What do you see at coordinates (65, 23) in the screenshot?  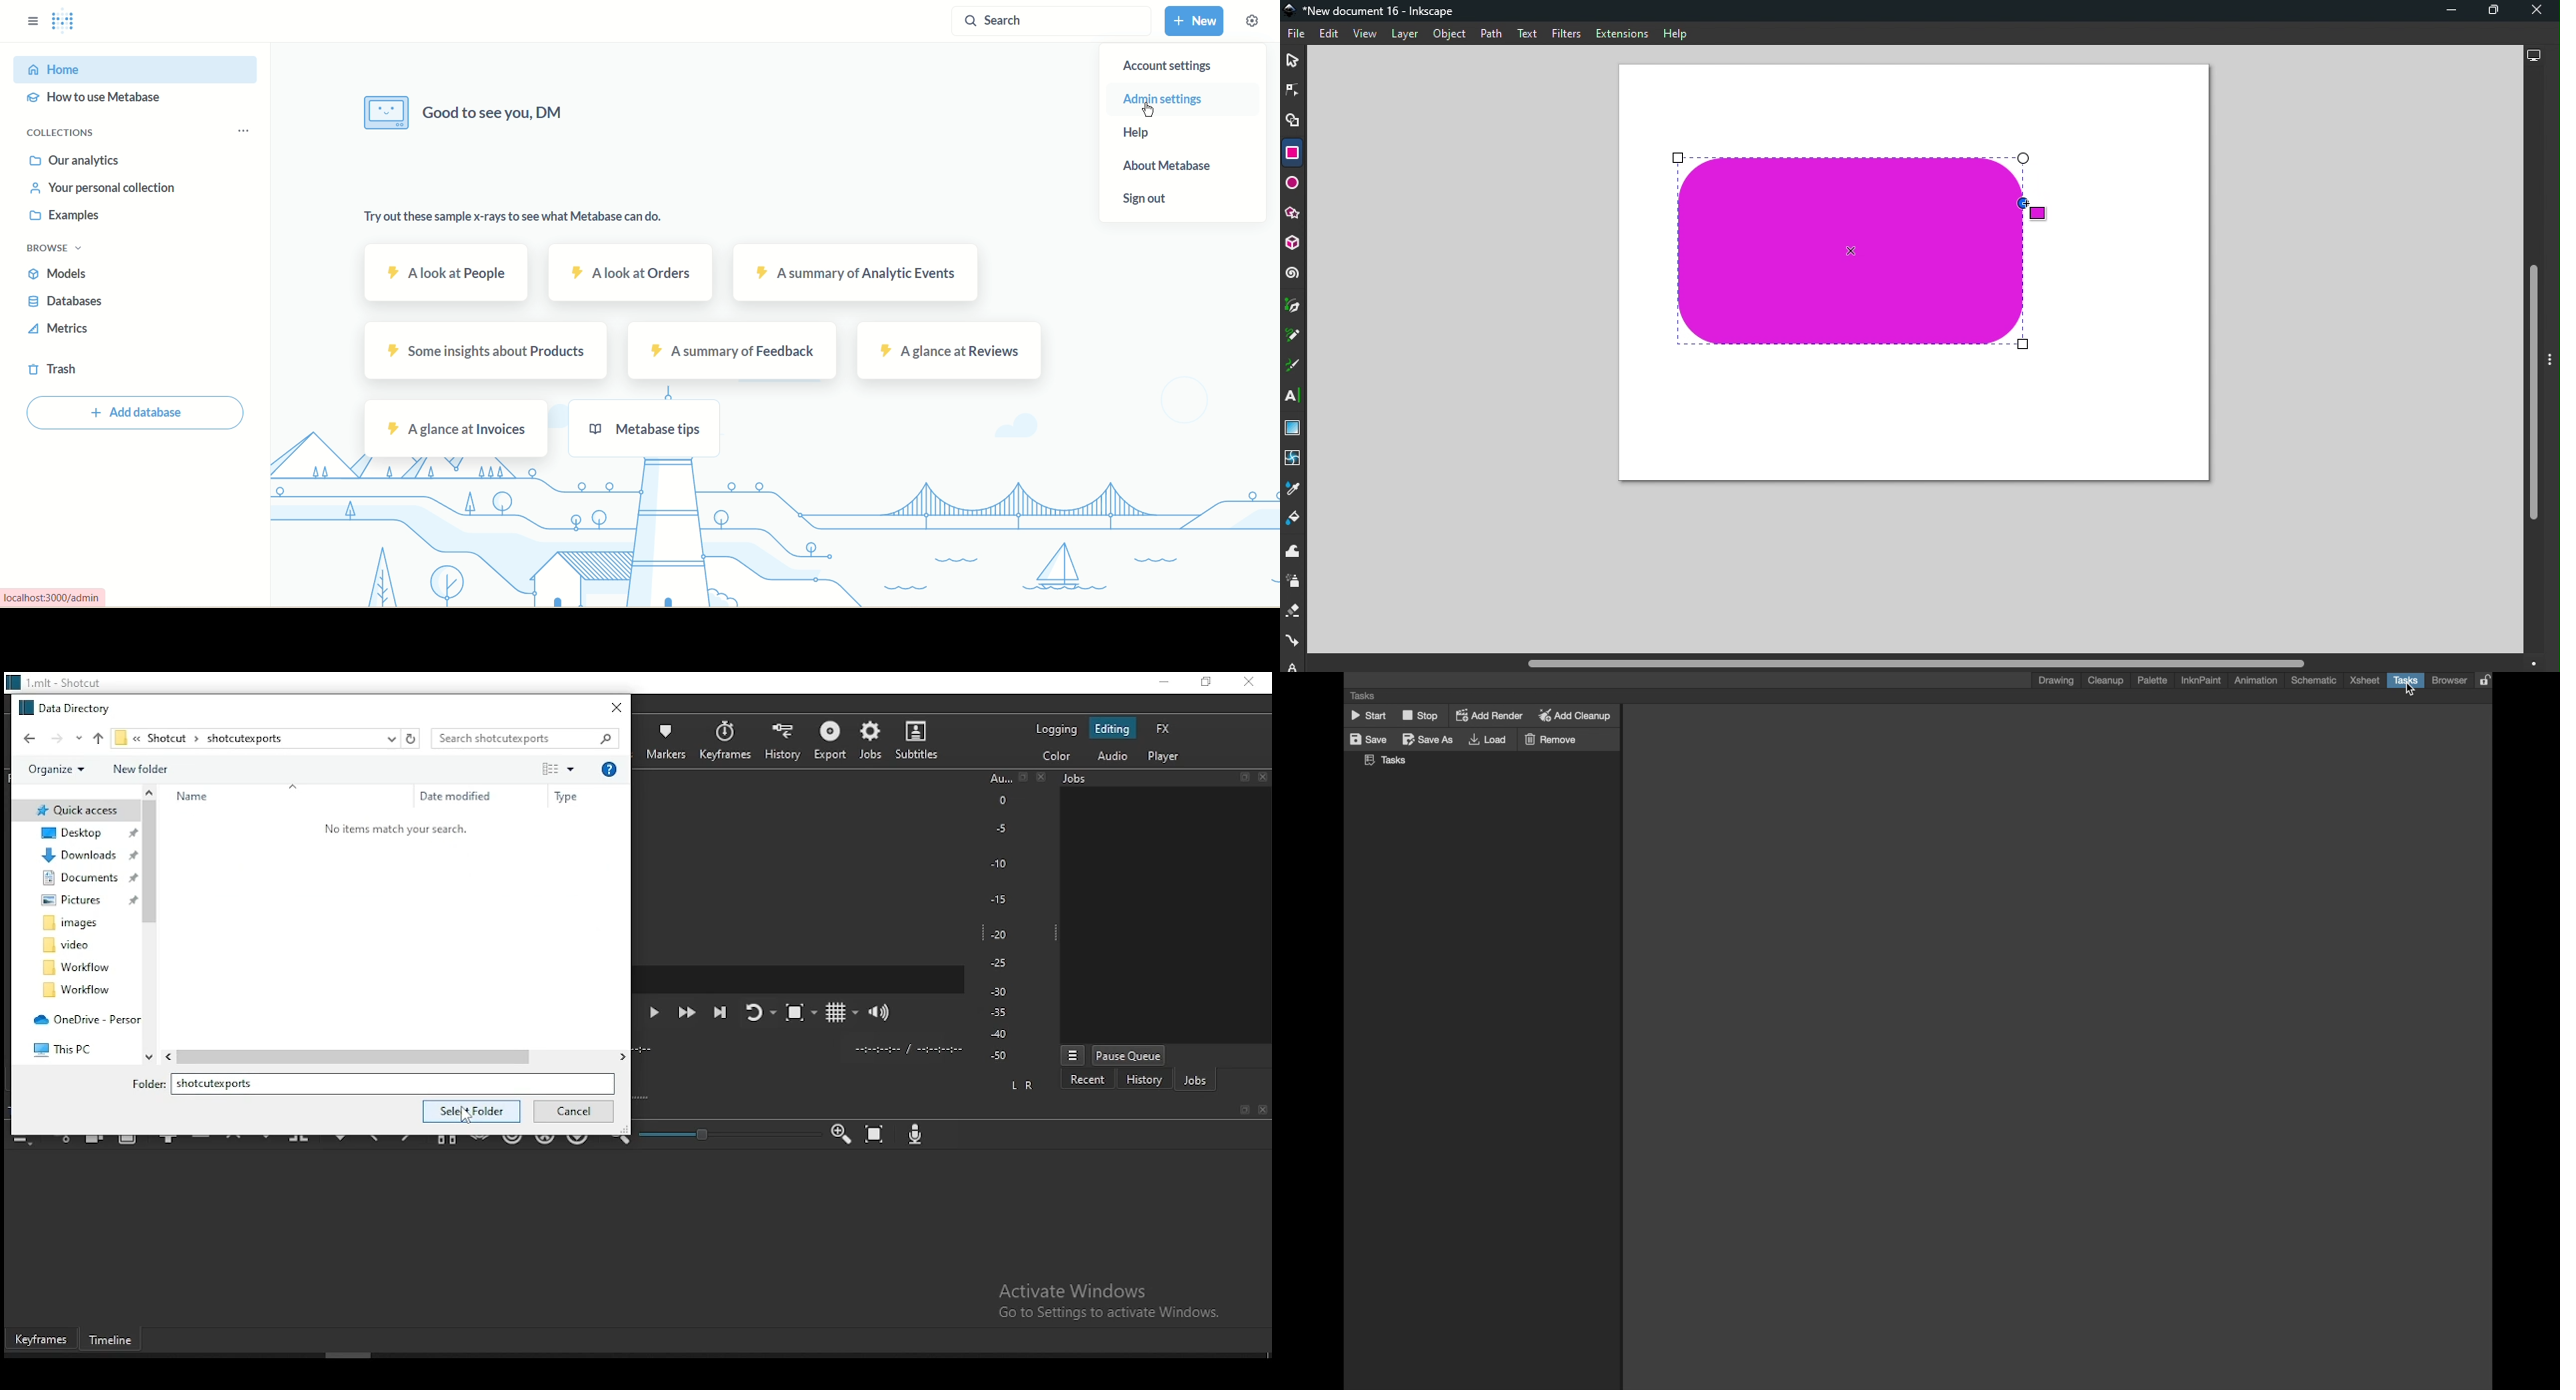 I see `logo` at bounding box center [65, 23].